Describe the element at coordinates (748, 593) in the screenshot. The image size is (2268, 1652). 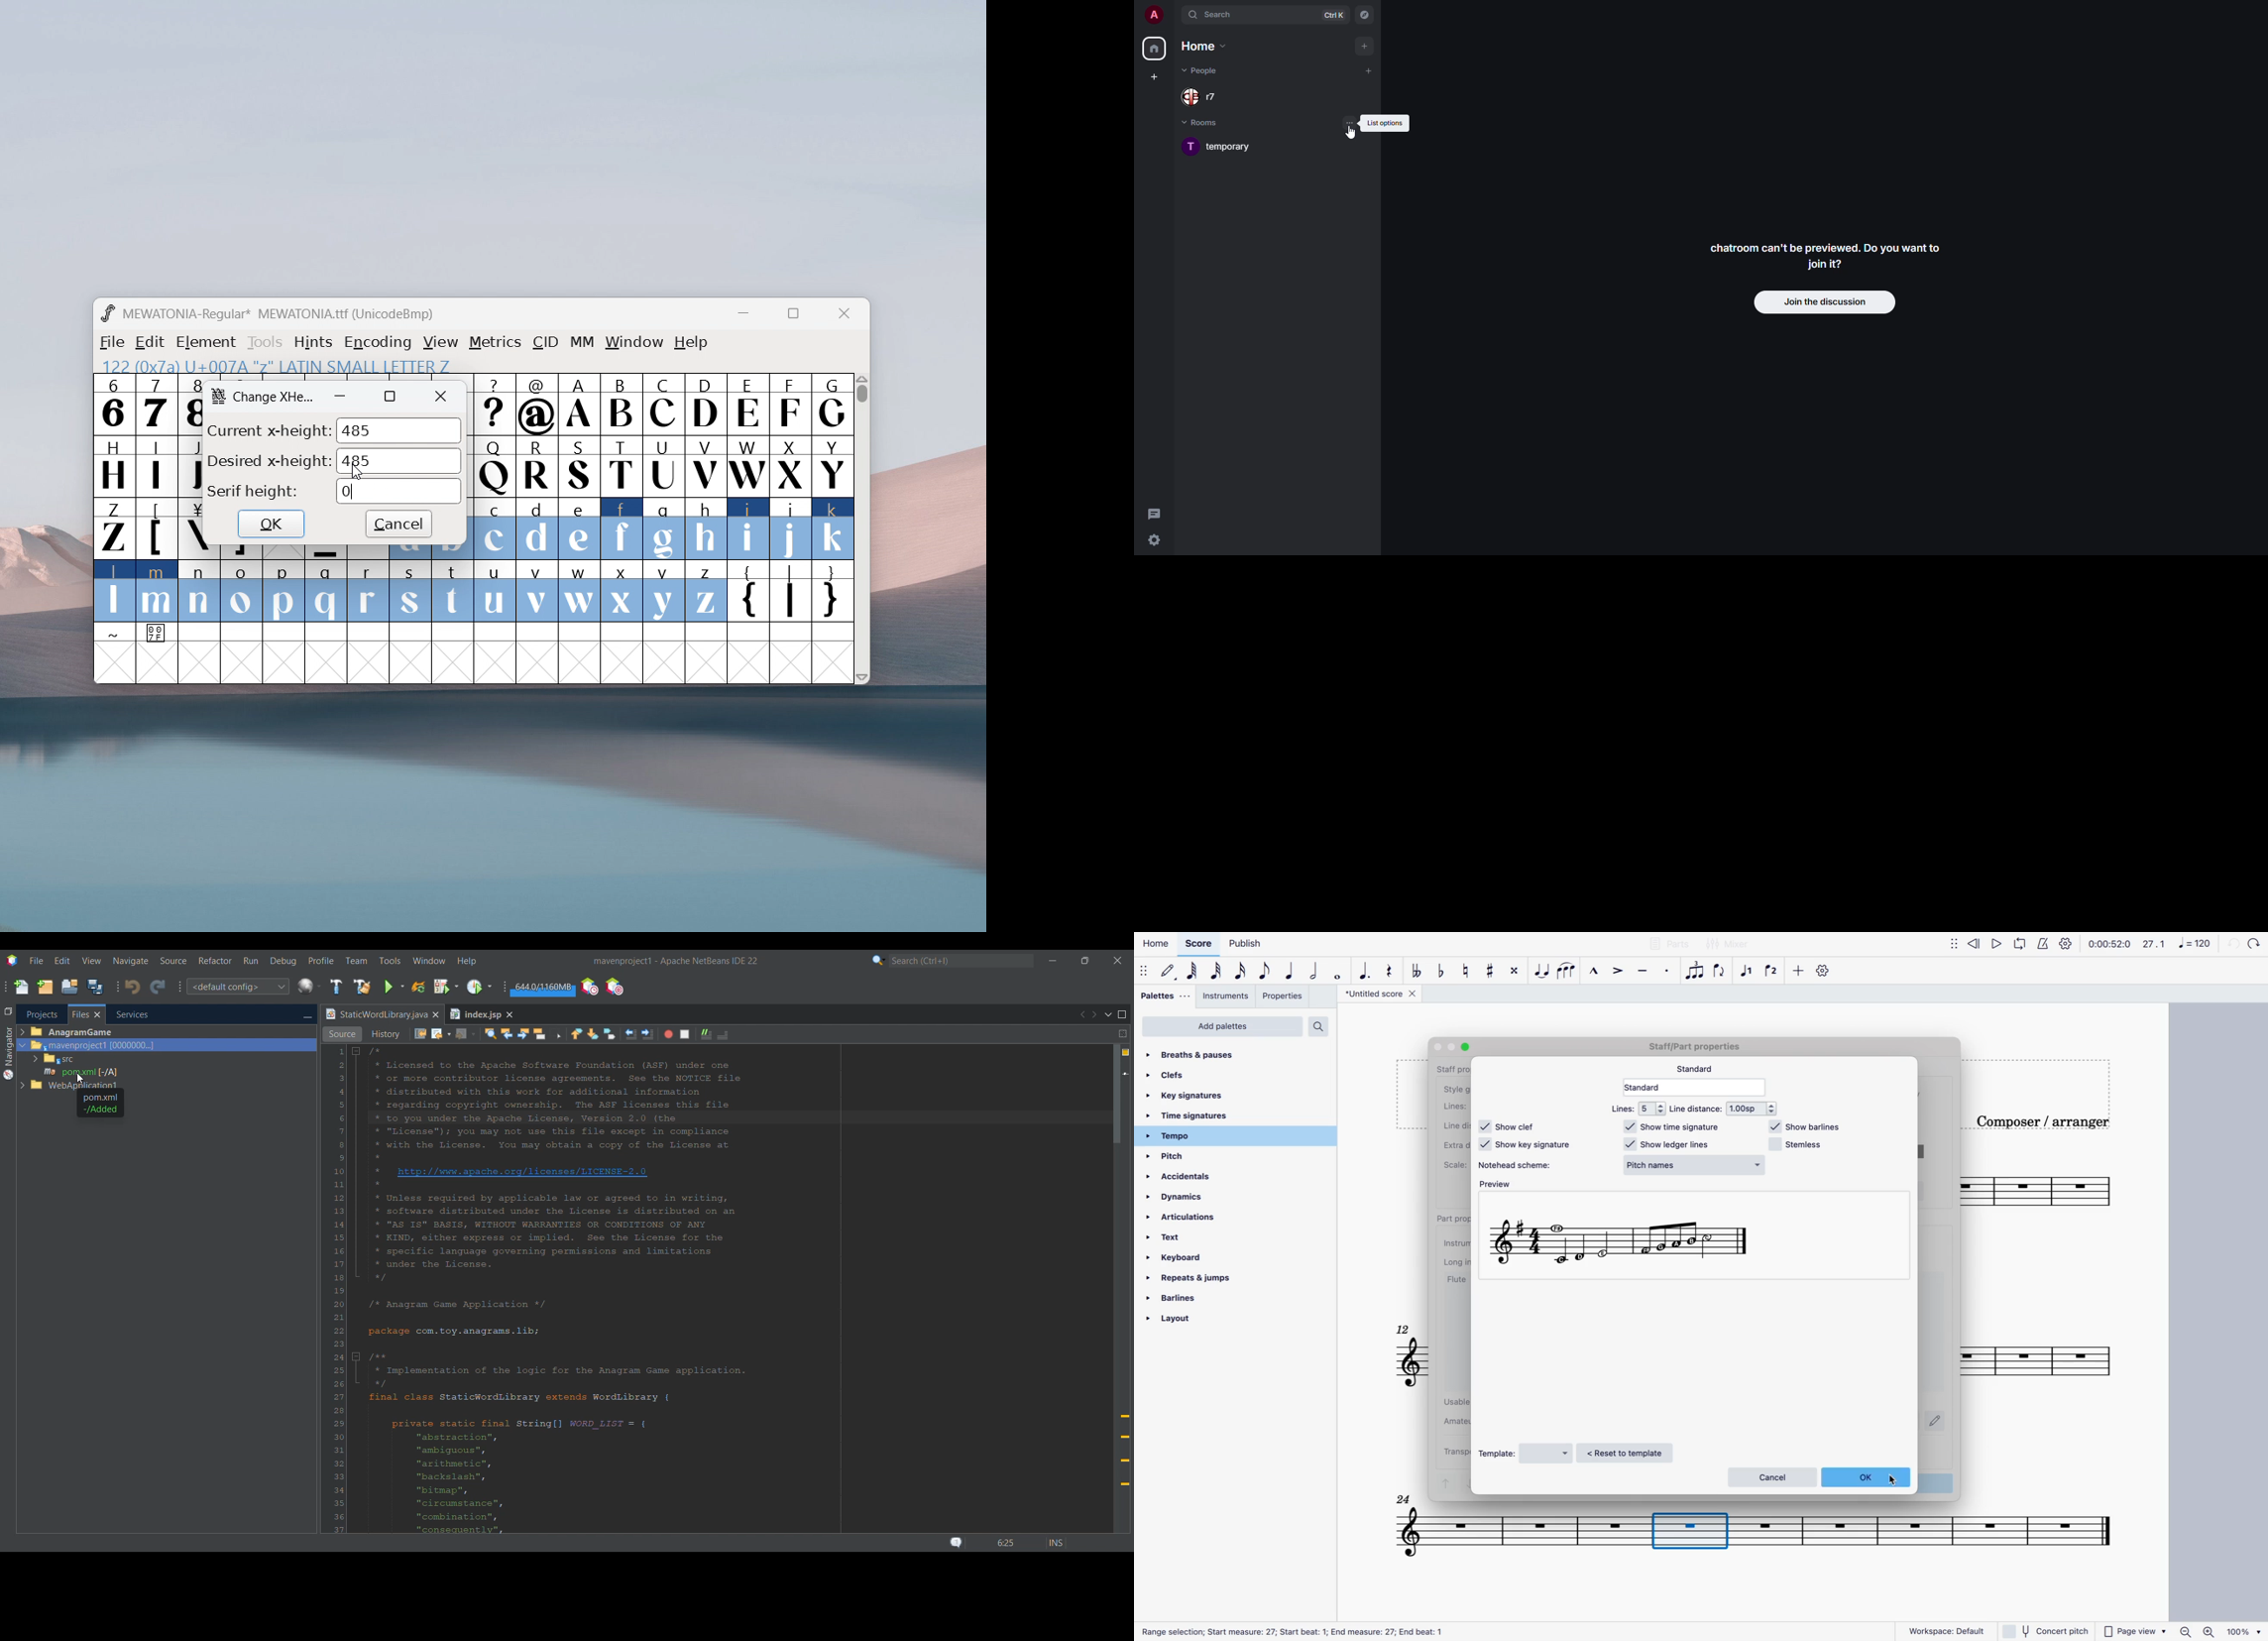
I see `{` at that location.